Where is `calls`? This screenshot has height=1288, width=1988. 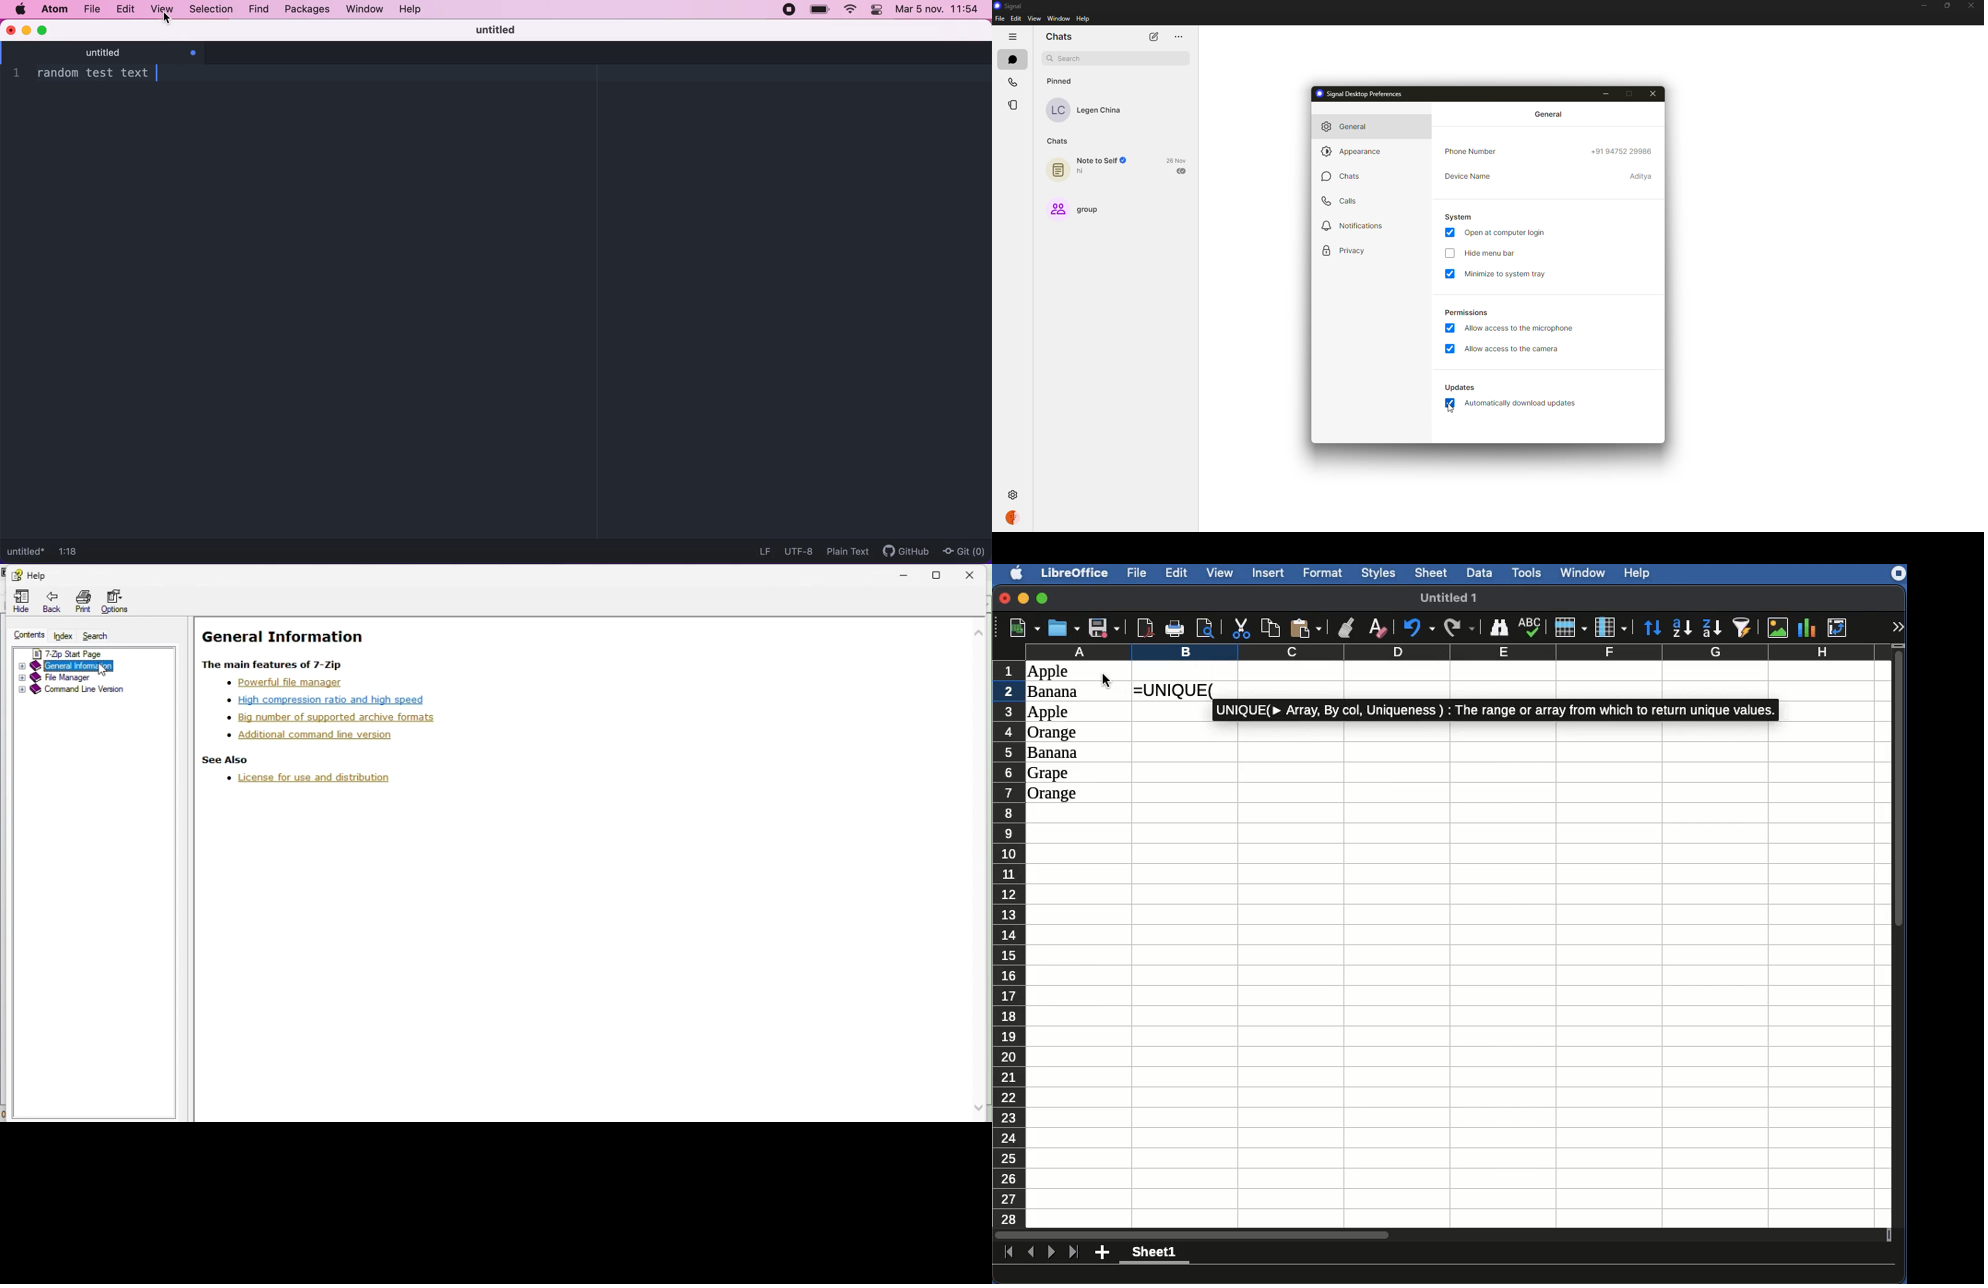
calls is located at coordinates (1344, 200).